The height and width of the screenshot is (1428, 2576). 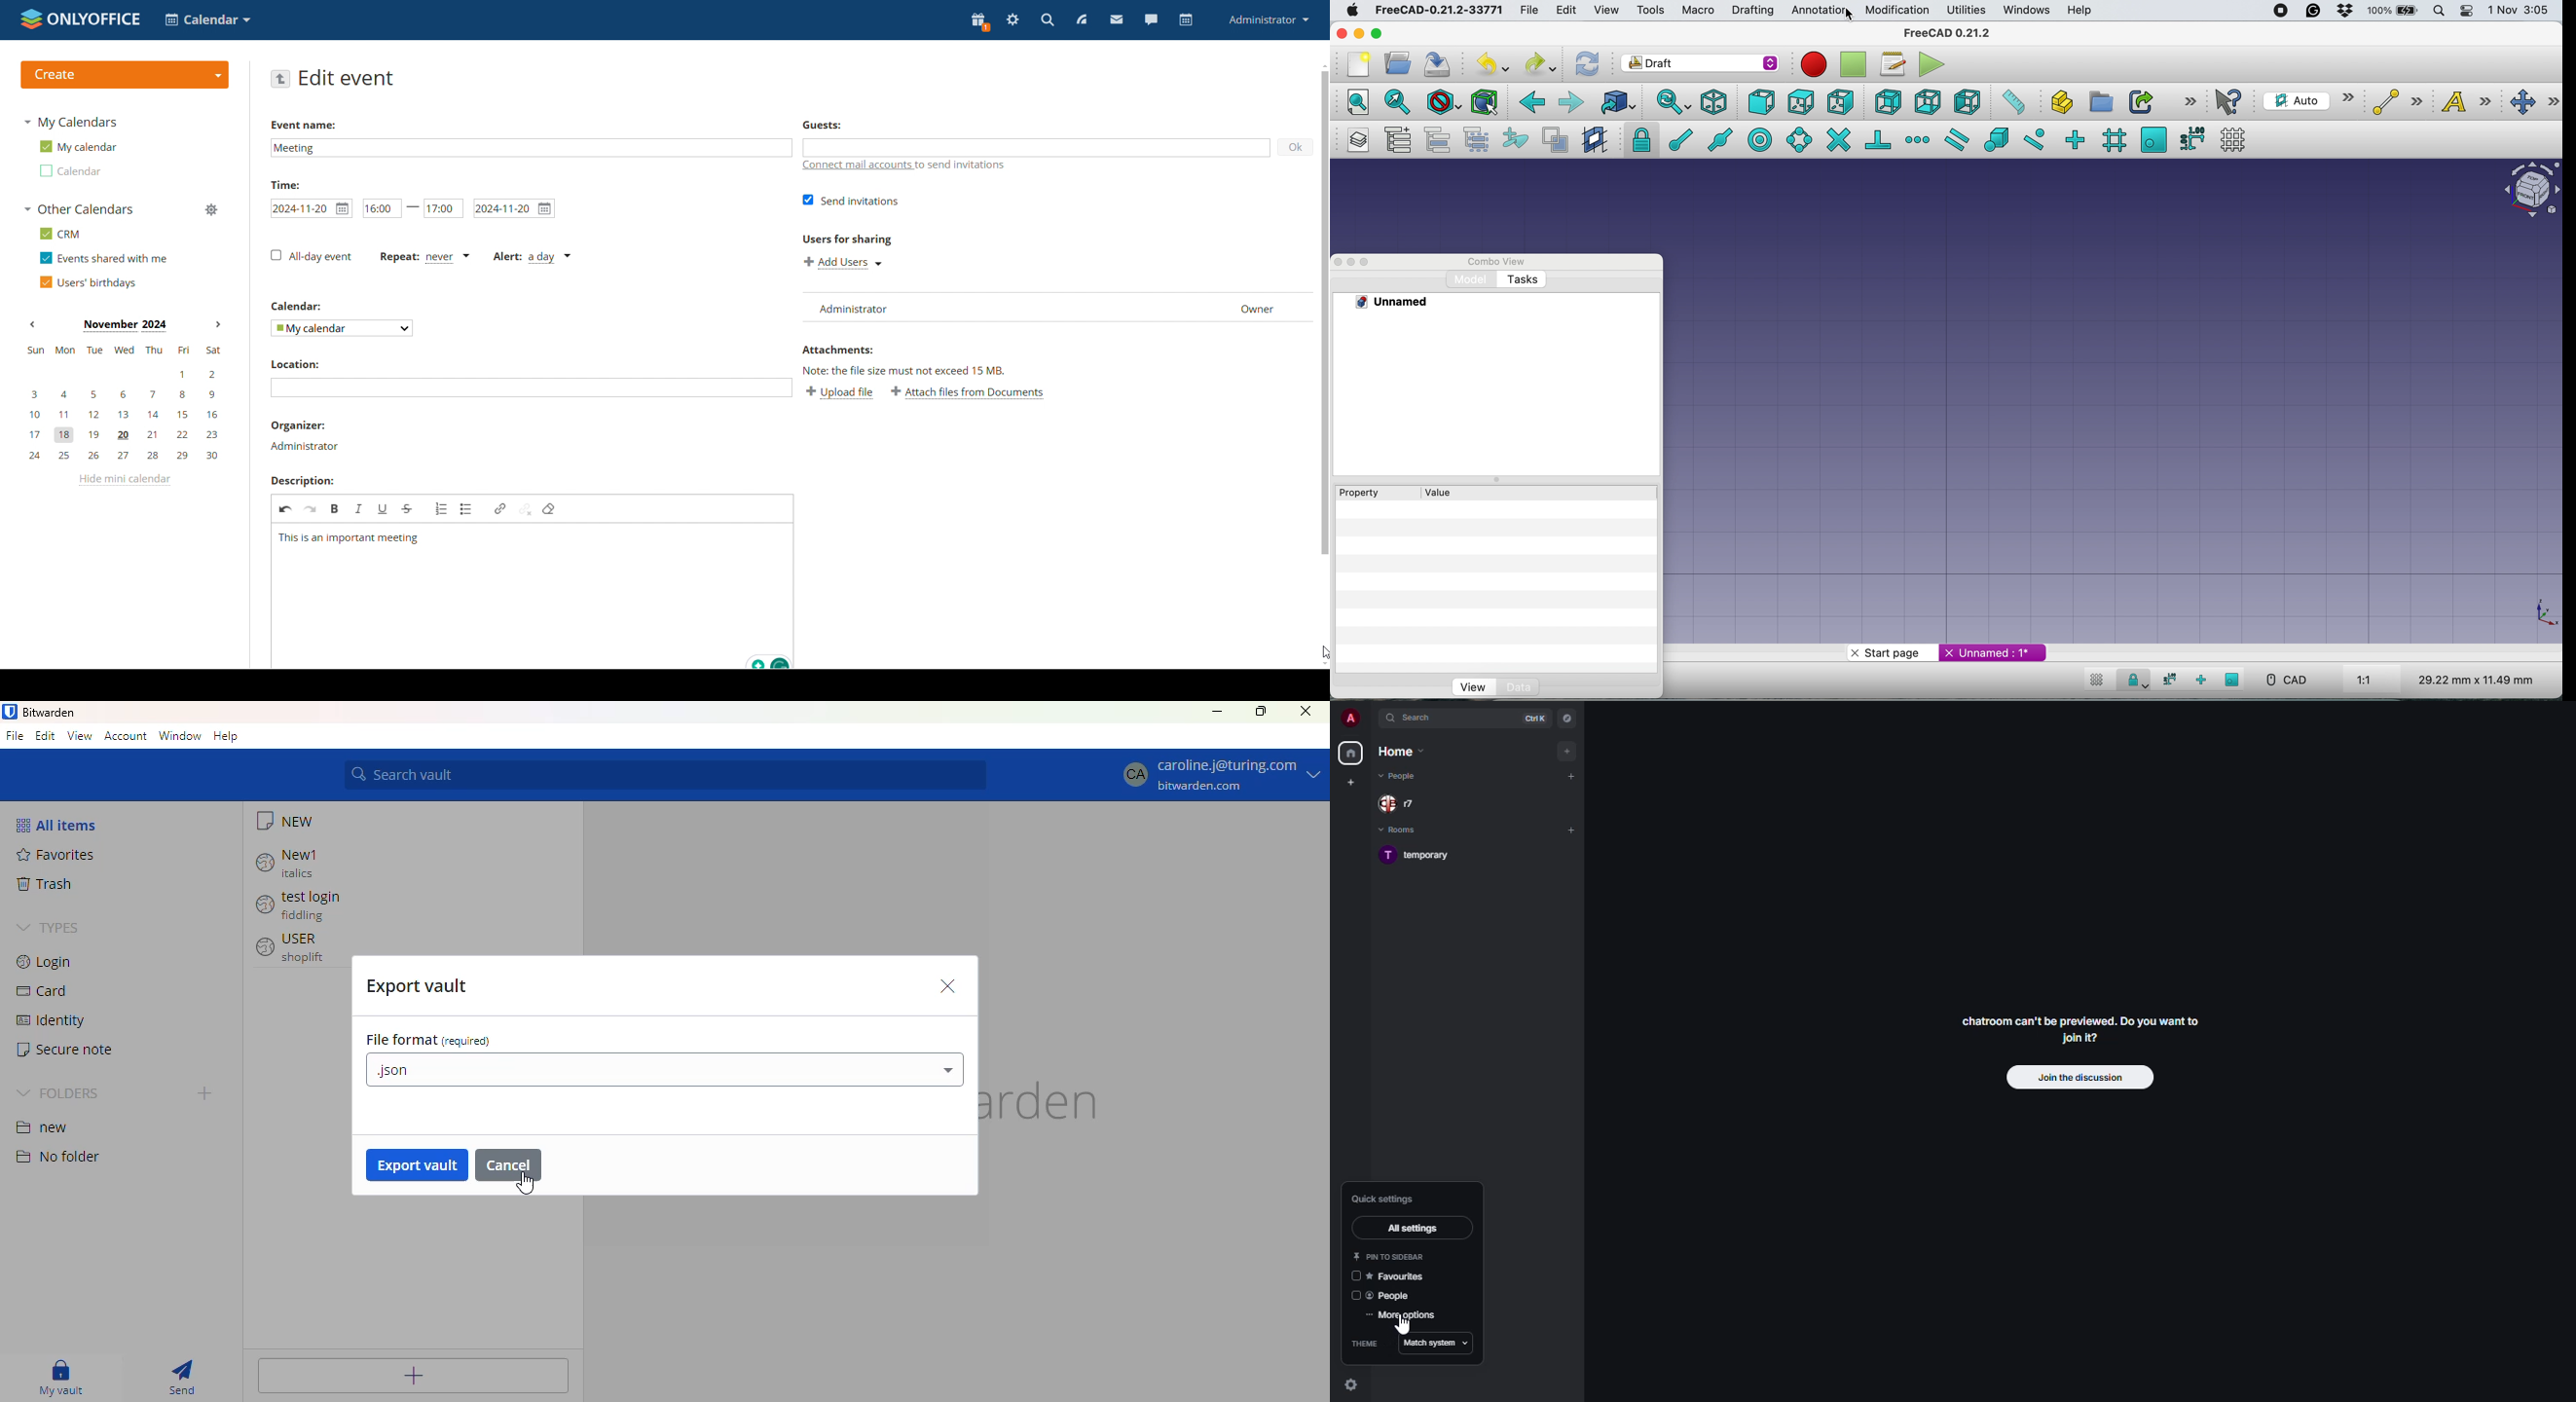 I want to click on manage layers, so click(x=1355, y=141).